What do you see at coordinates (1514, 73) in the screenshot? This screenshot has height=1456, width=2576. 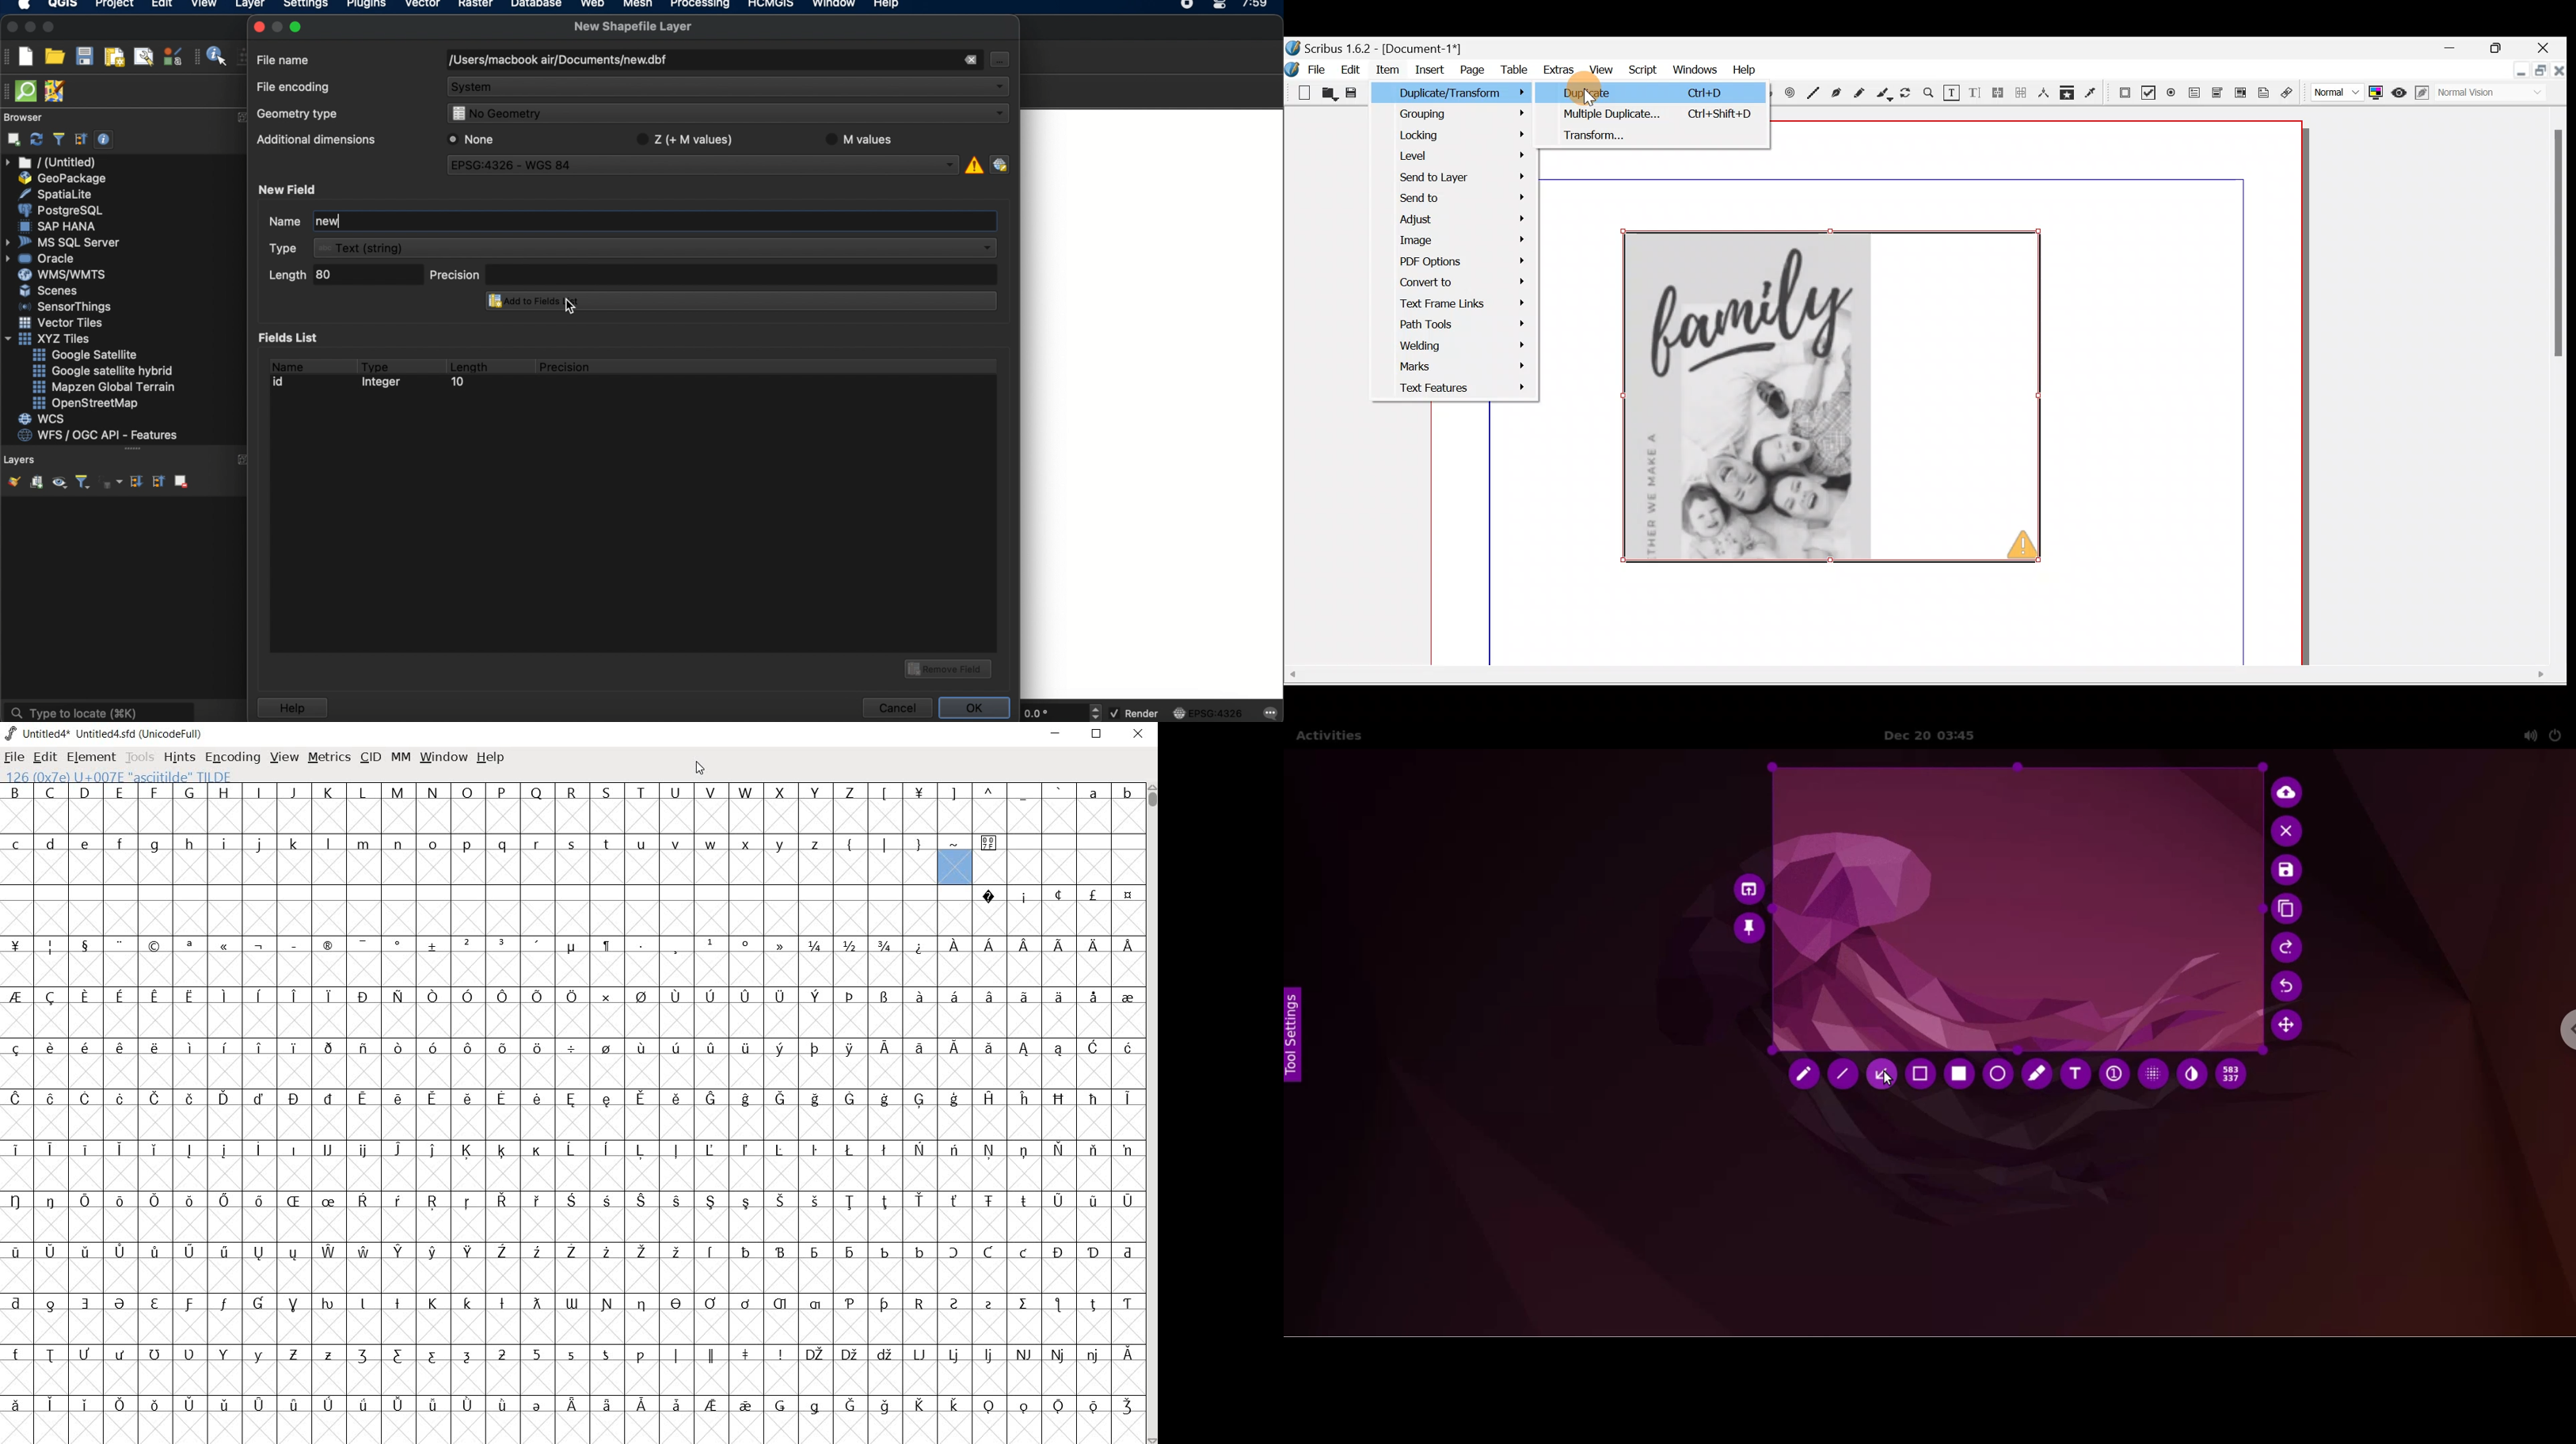 I see `Table` at bounding box center [1514, 73].